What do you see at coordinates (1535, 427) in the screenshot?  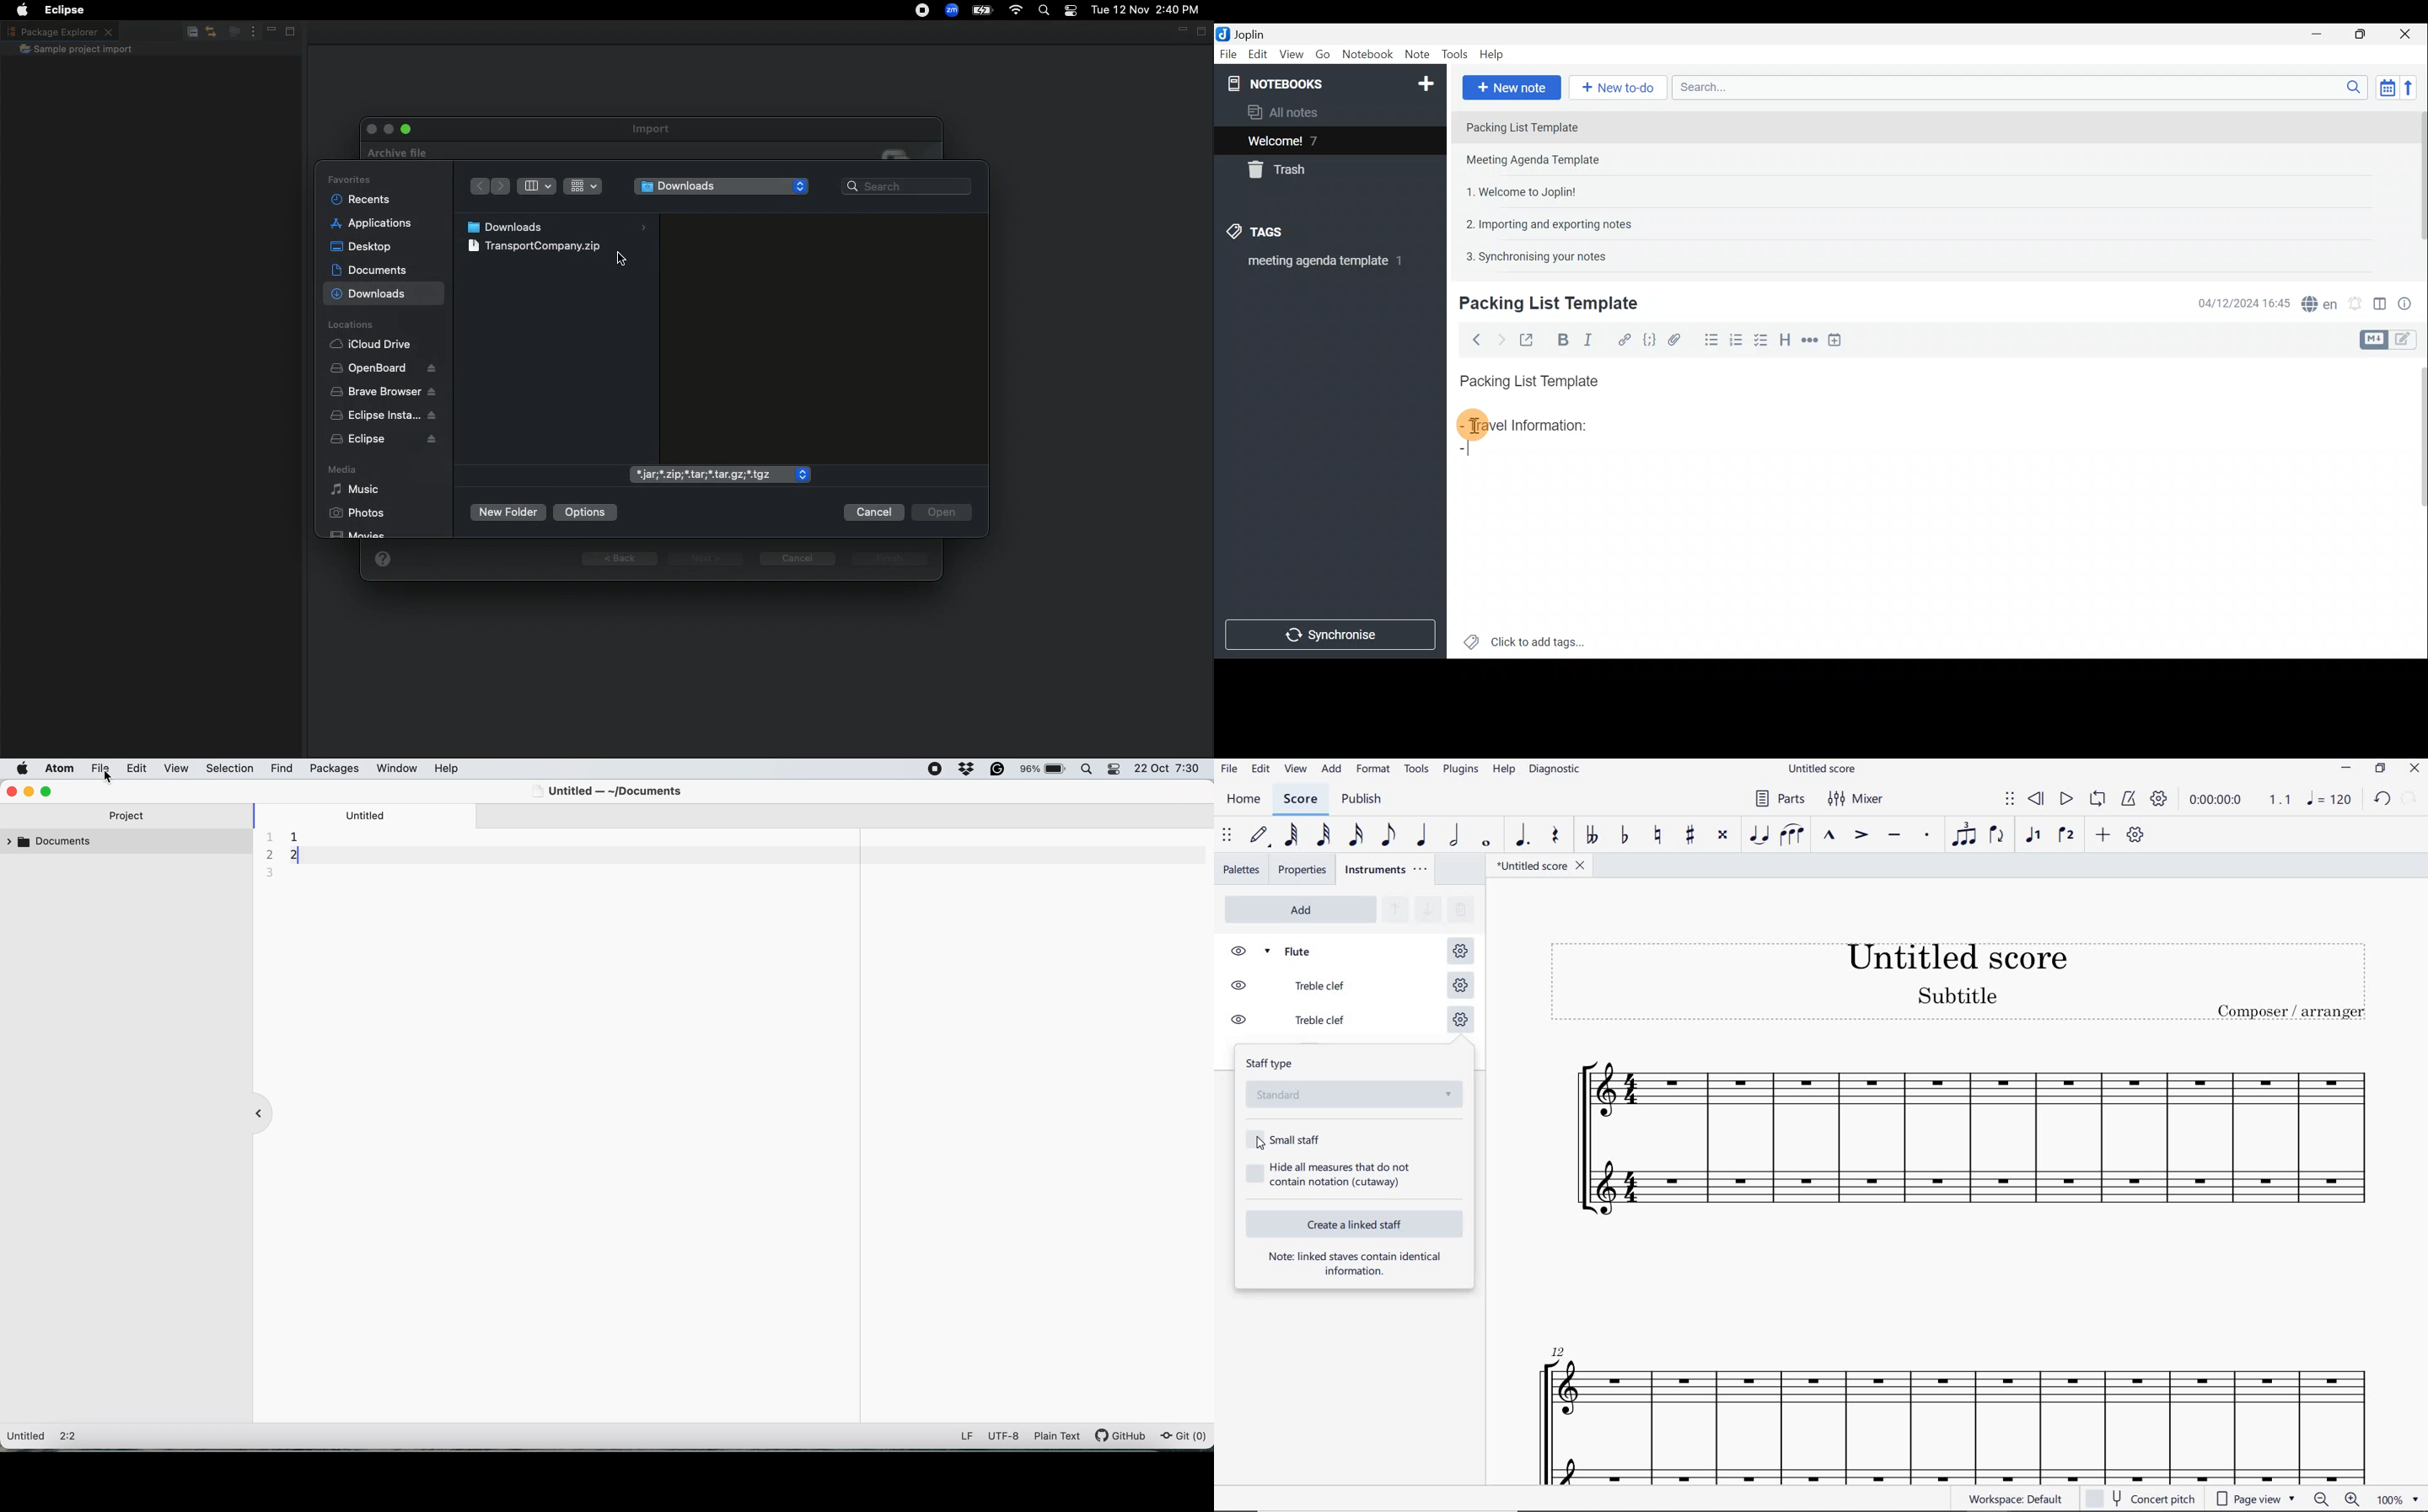 I see `Travel Information:` at bounding box center [1535, 427].